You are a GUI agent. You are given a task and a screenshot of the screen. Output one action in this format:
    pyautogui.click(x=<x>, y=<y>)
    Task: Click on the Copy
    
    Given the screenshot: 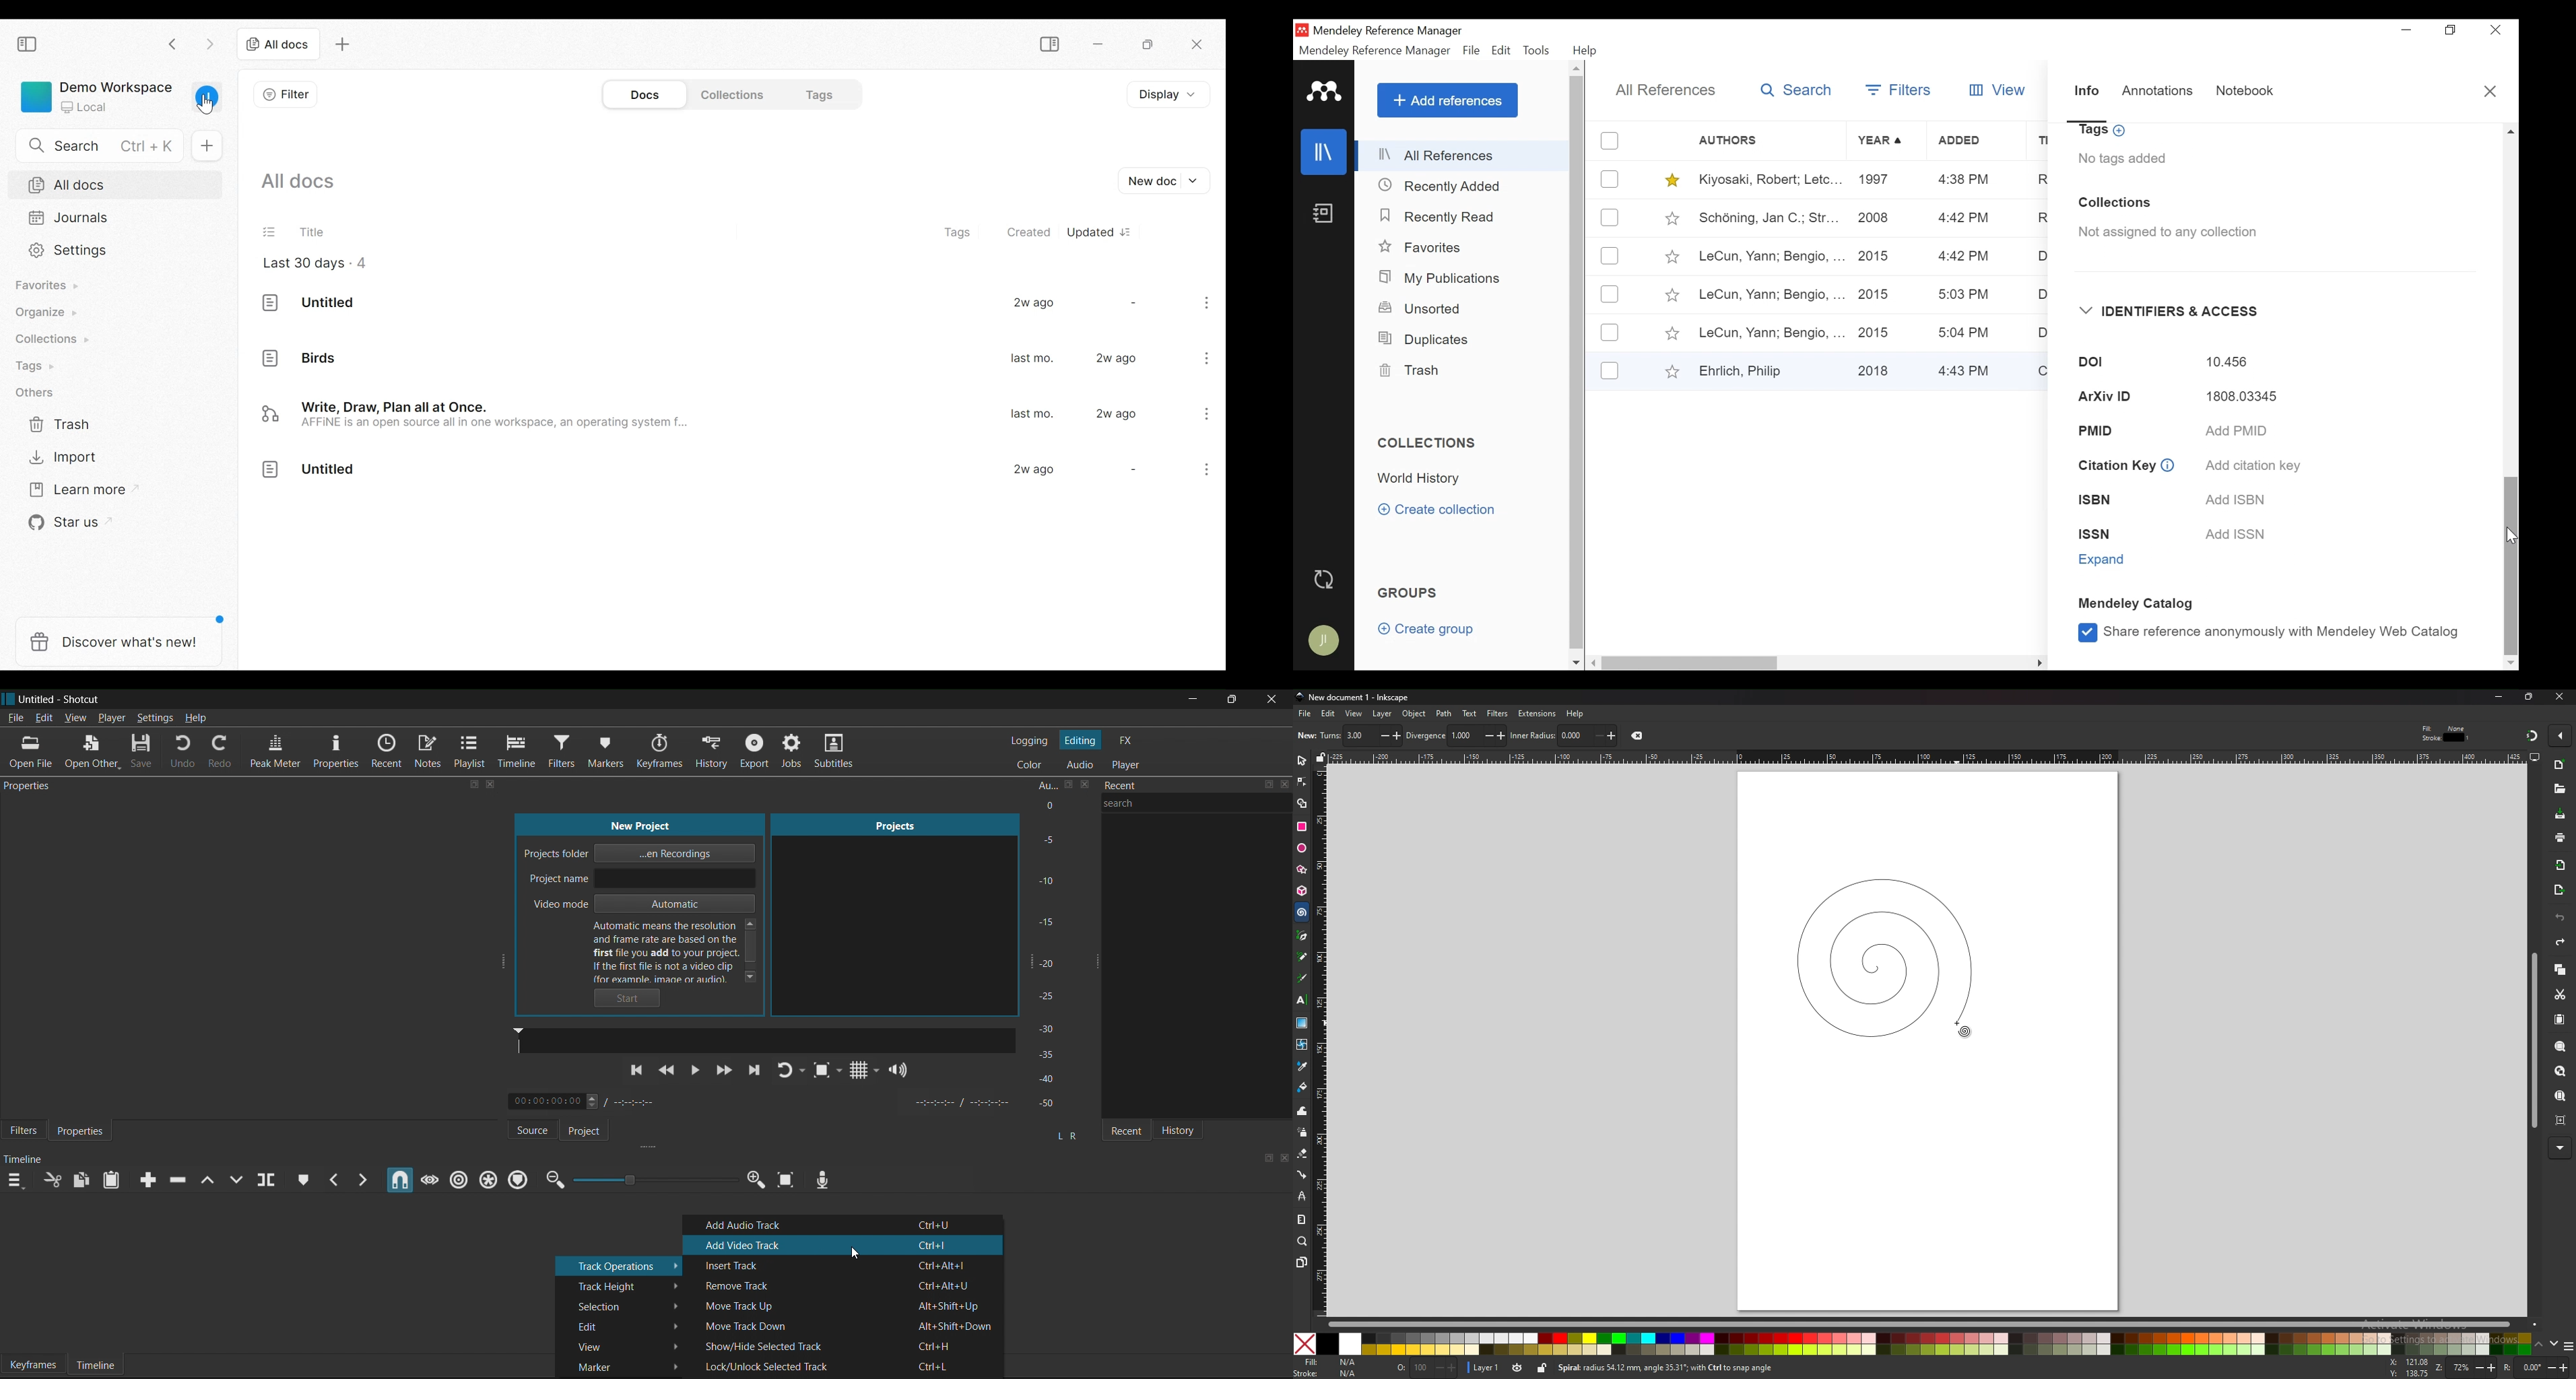 What is the action you would take?
    pyautogui.click(x=81, y=1180)
    